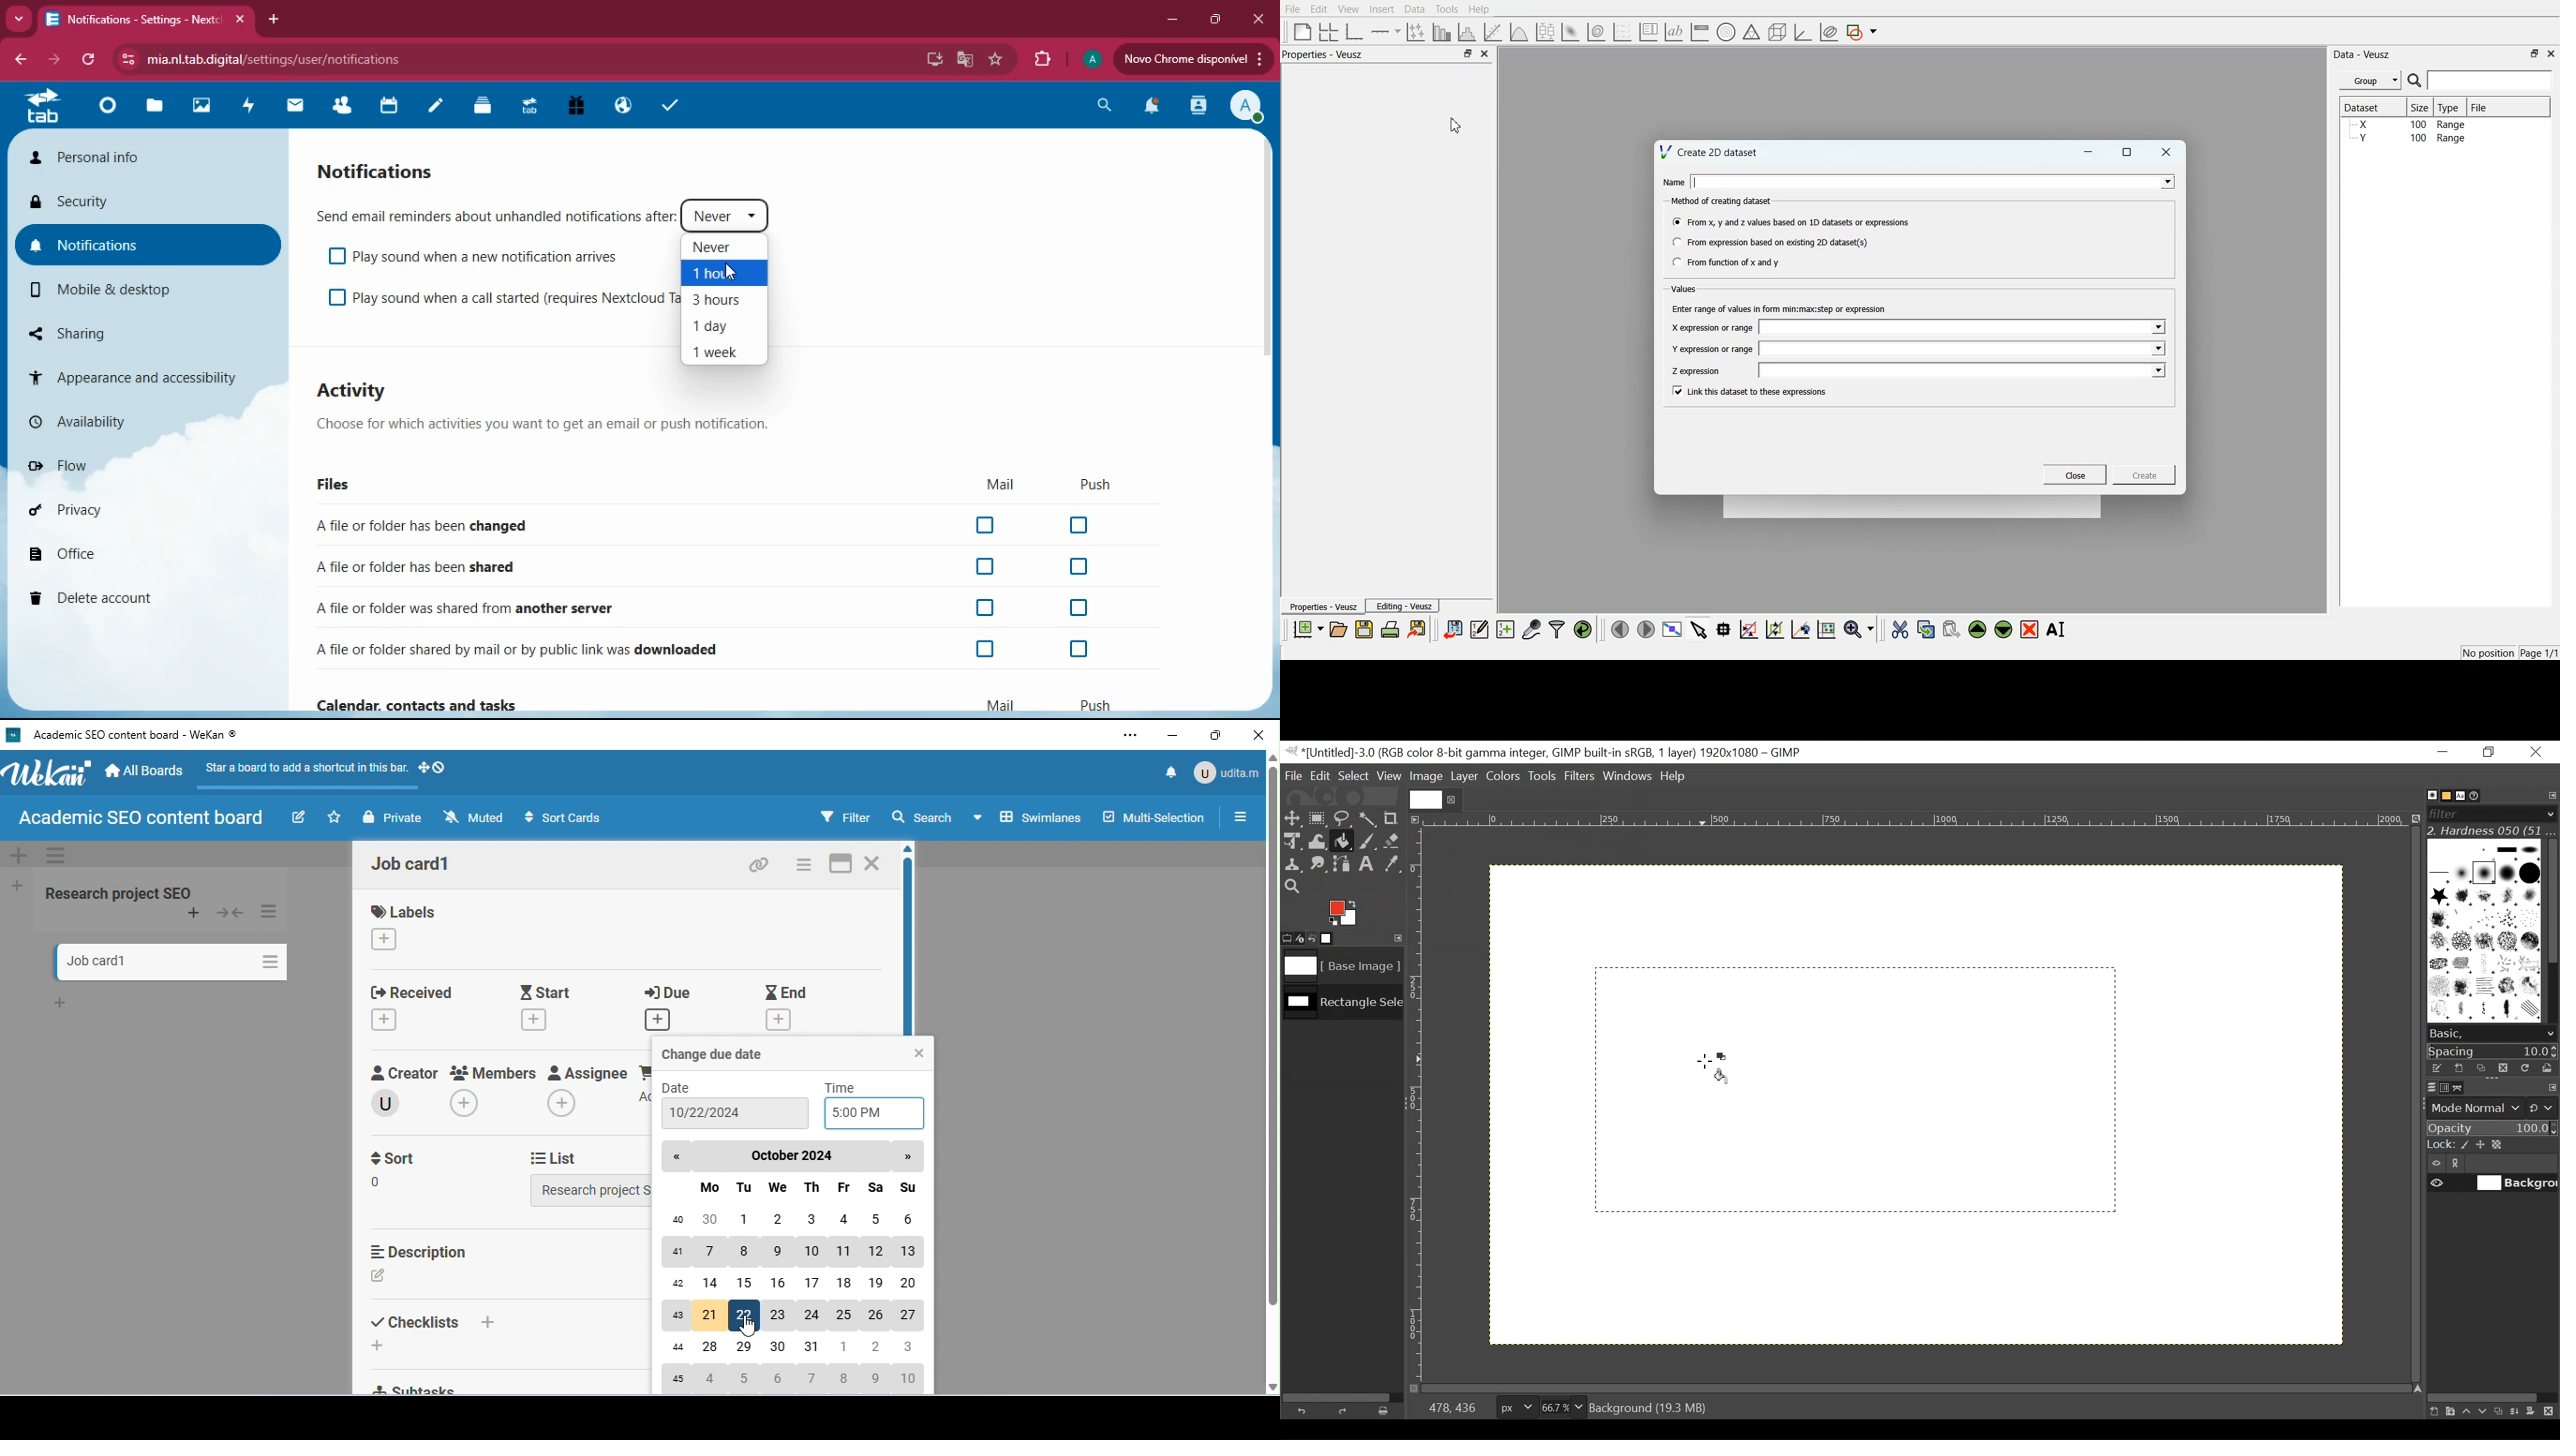  I want to click on Size, so click(2421, 107).